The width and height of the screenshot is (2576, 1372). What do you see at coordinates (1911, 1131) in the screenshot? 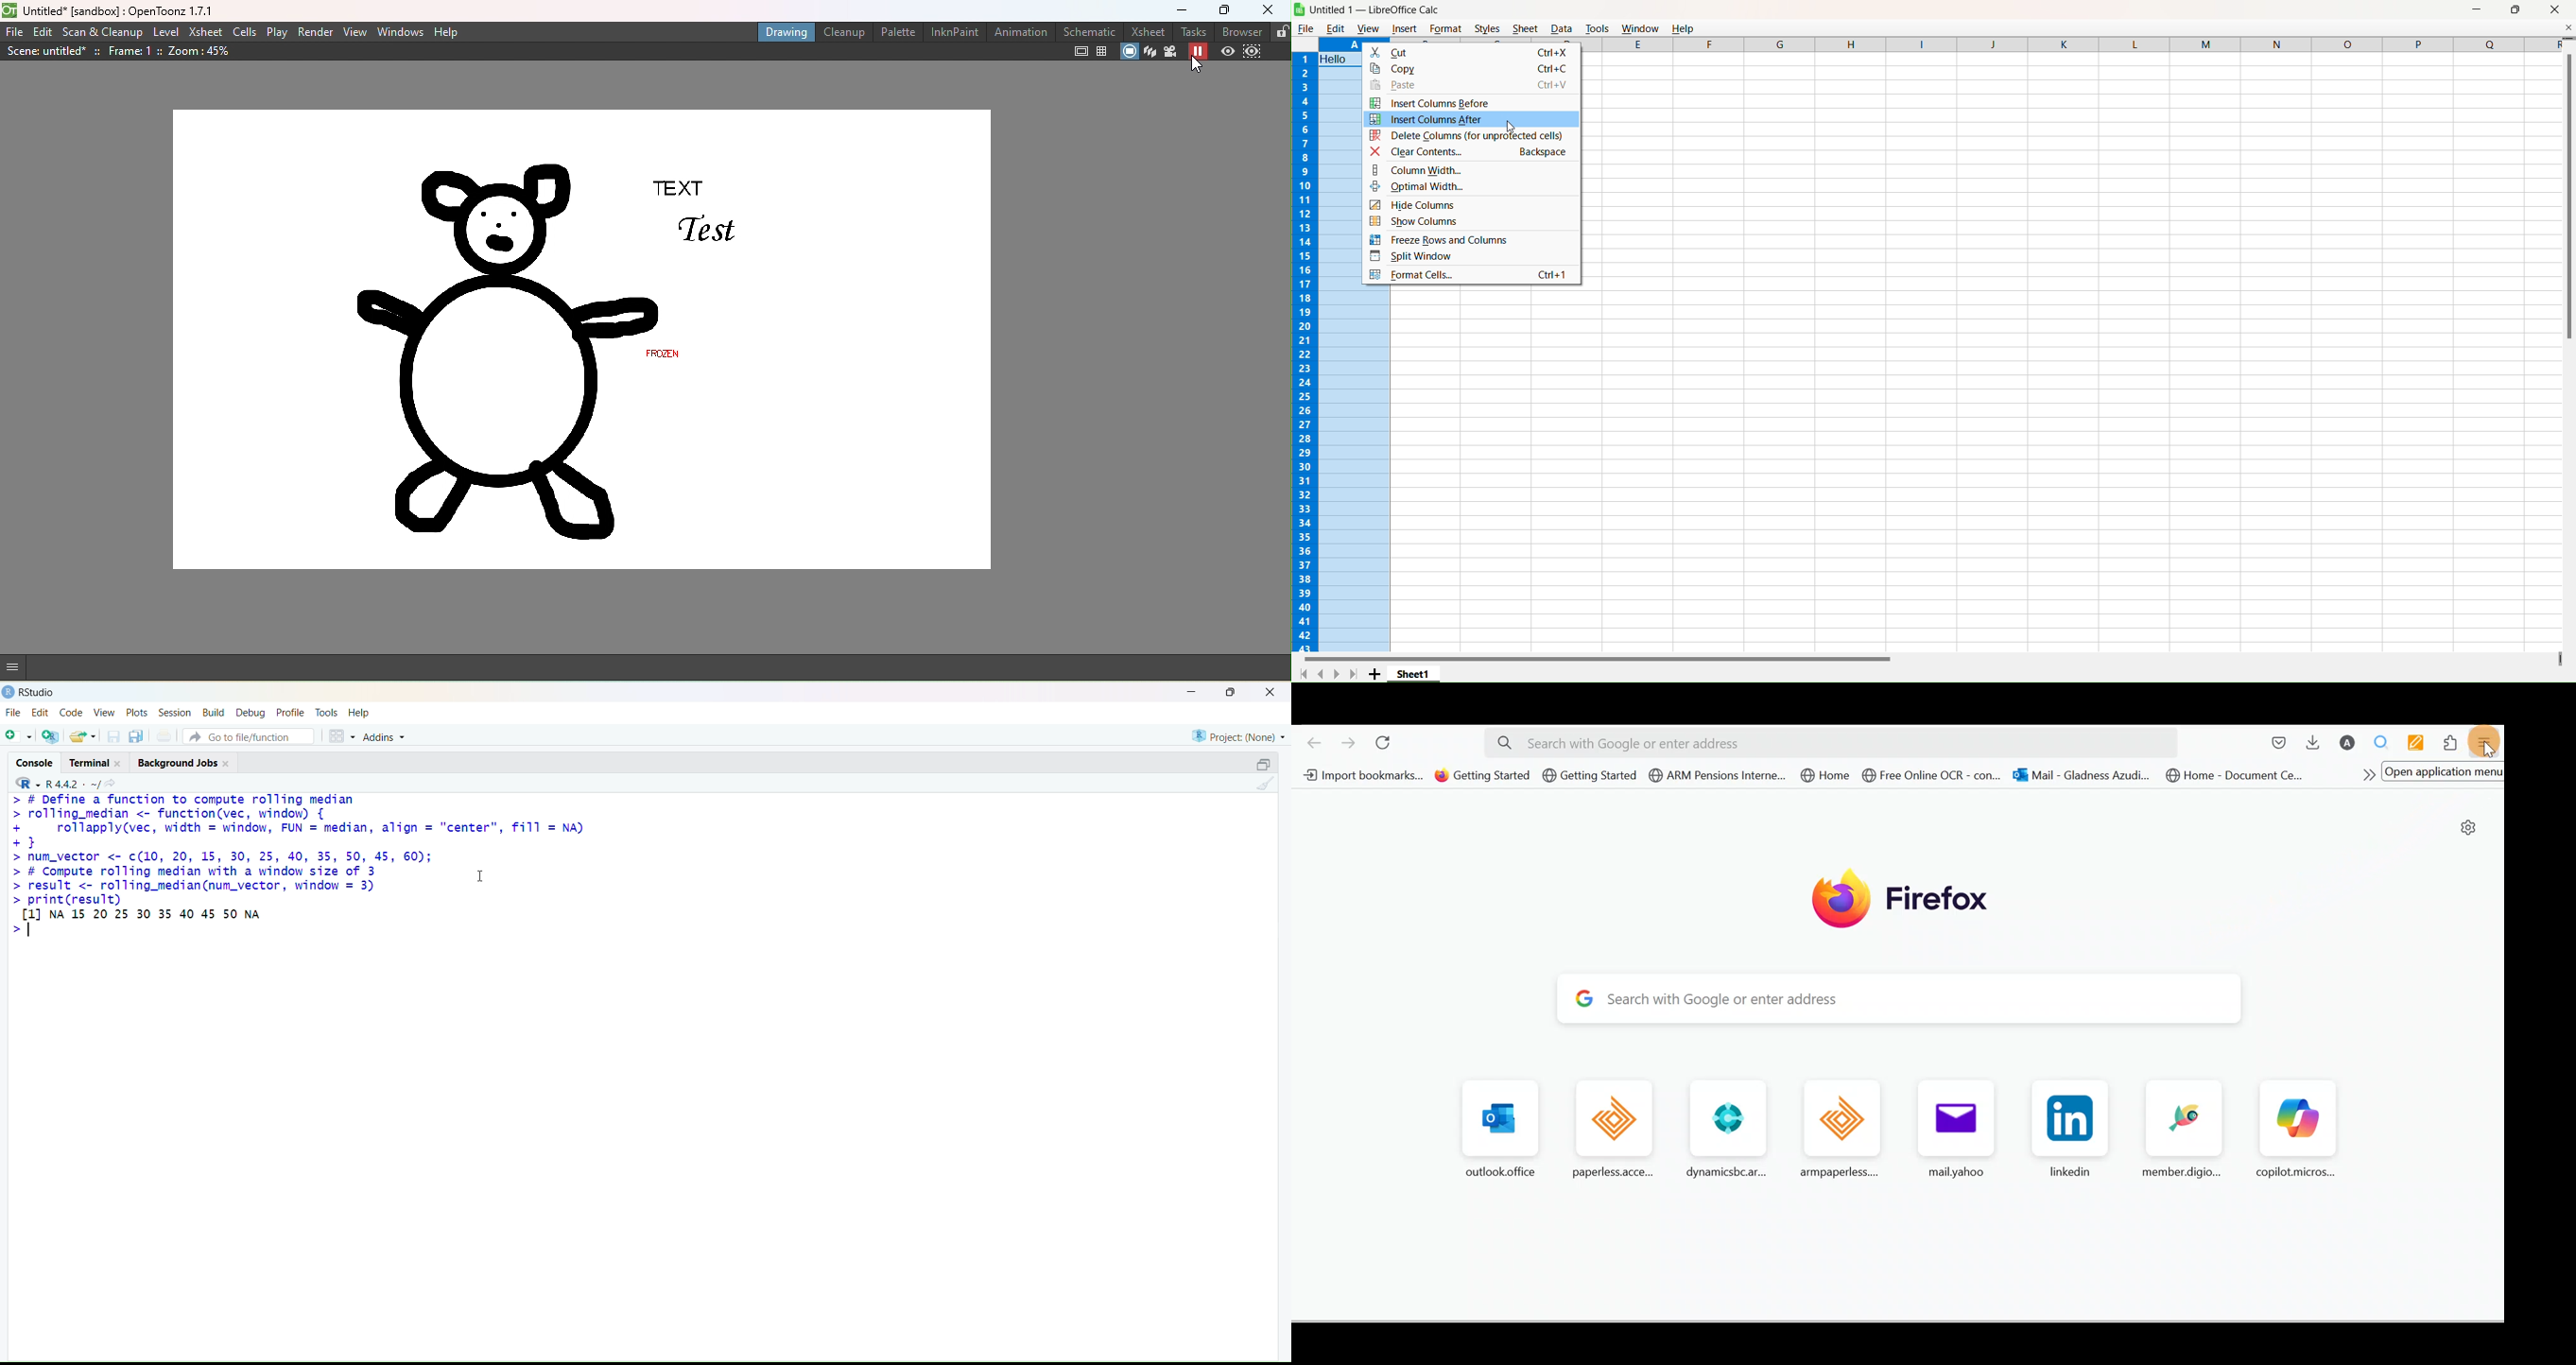
I see `Frequently browsed pages.` at bounding box center [1911, 1131].